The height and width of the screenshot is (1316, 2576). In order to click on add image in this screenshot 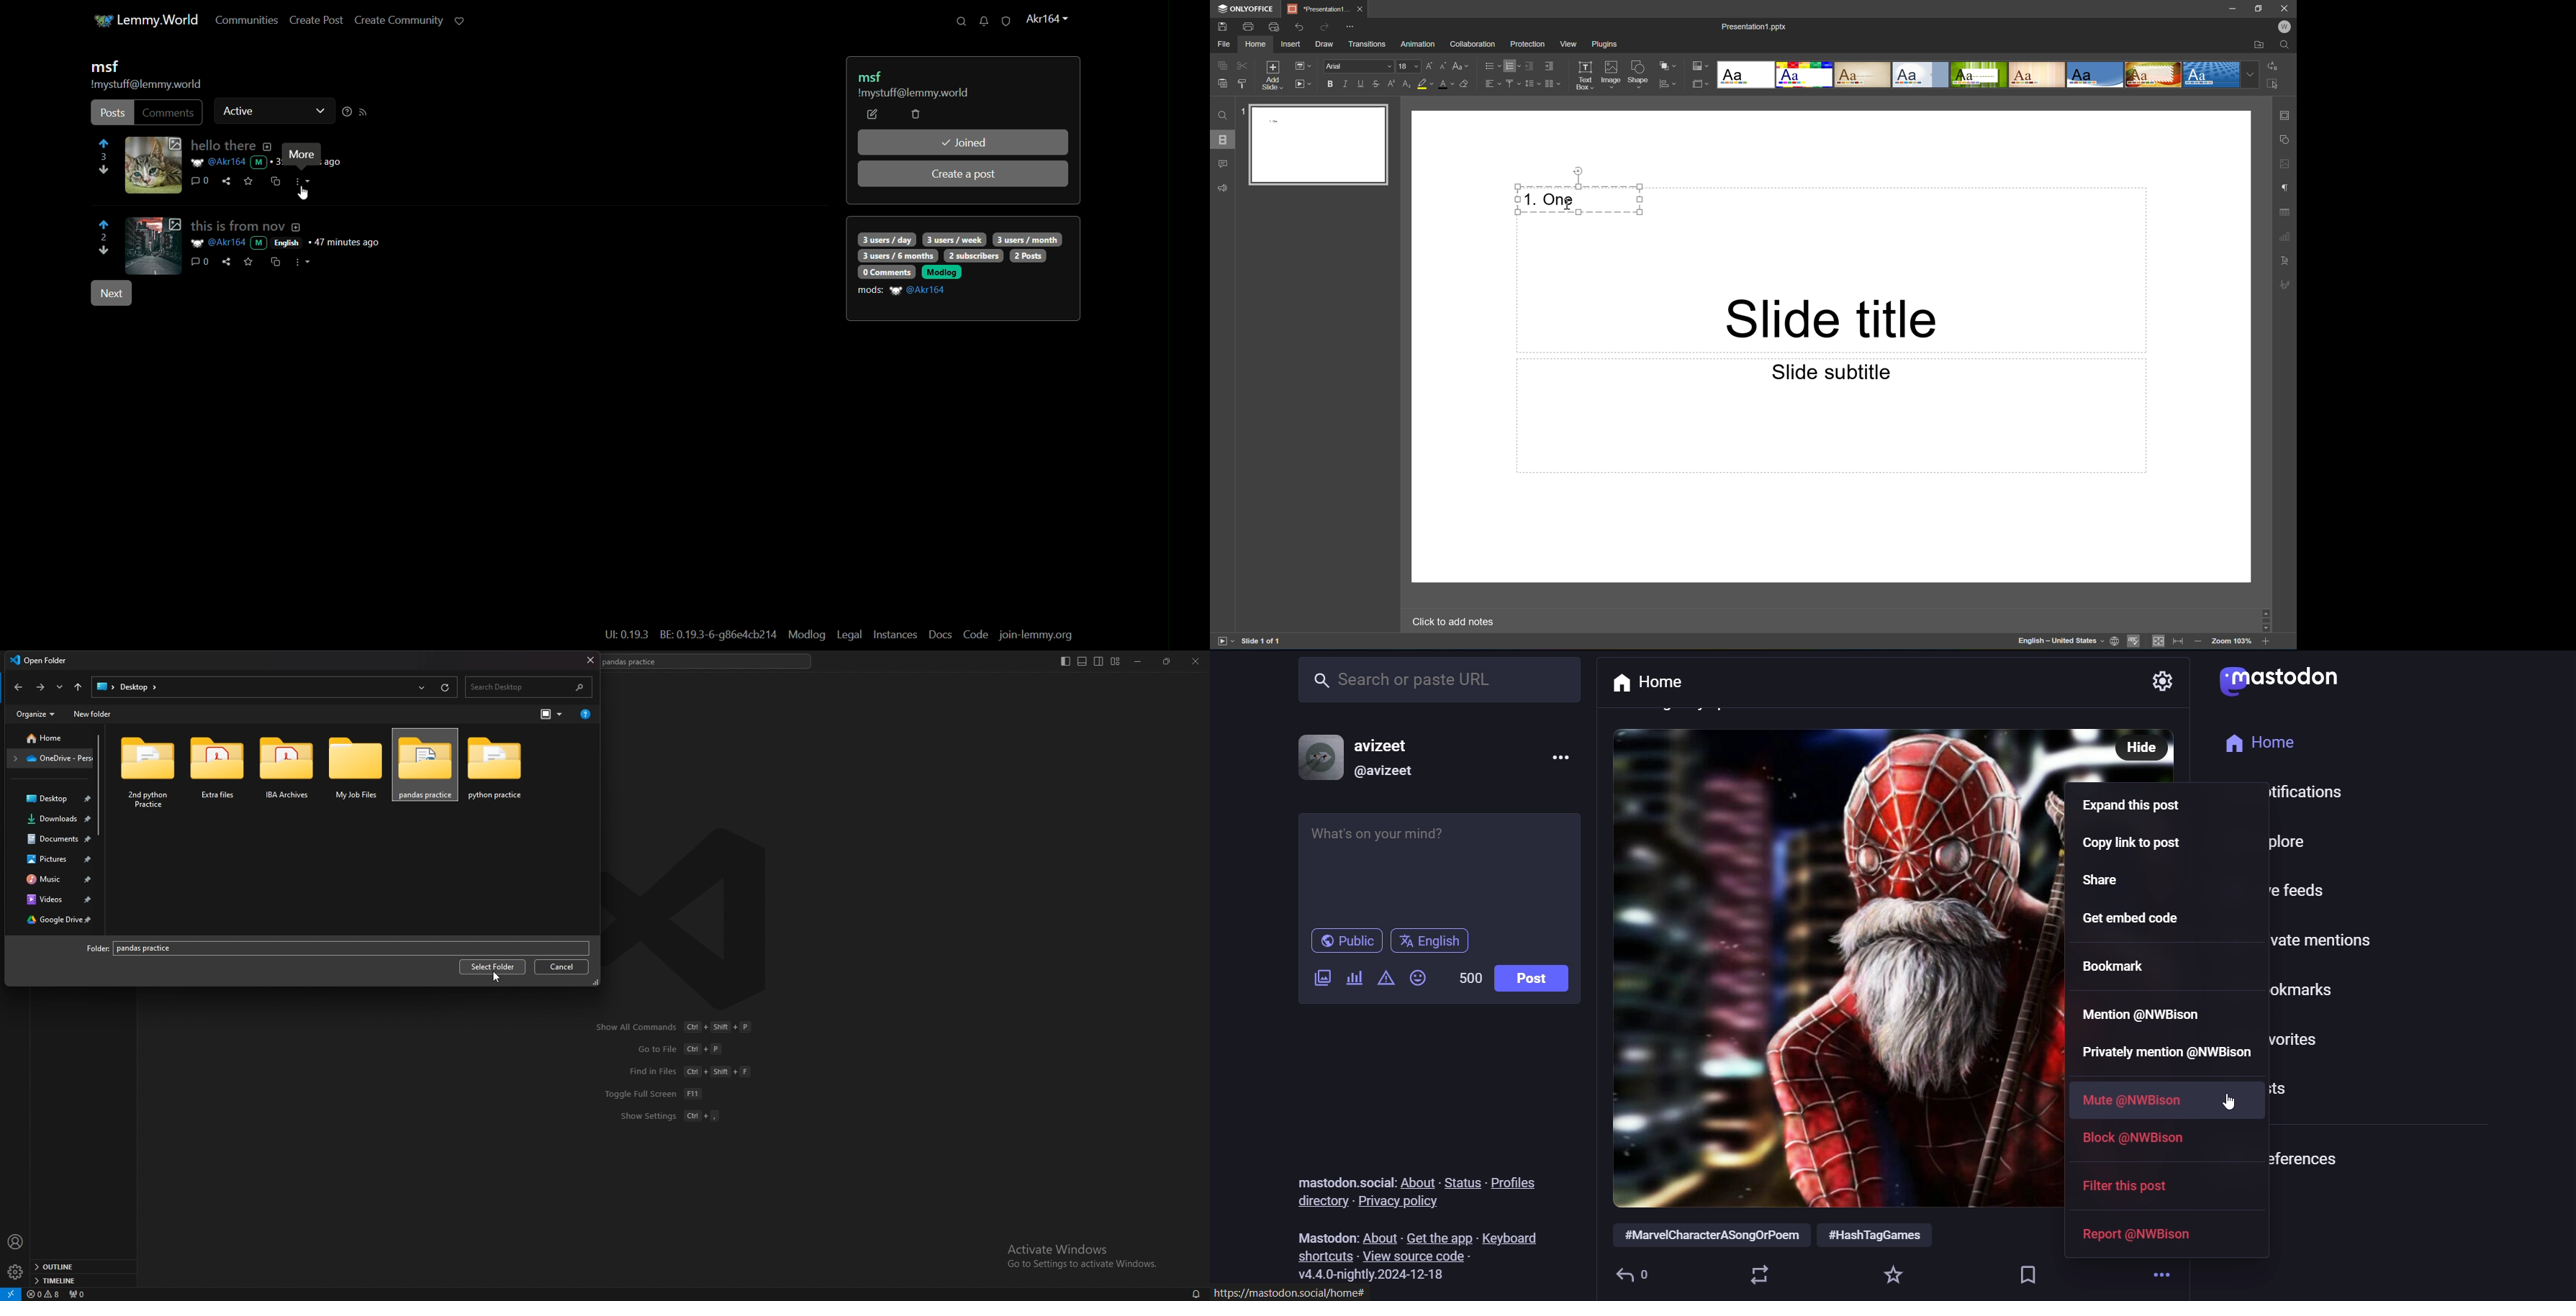, I will do `click(1320, 980)`.